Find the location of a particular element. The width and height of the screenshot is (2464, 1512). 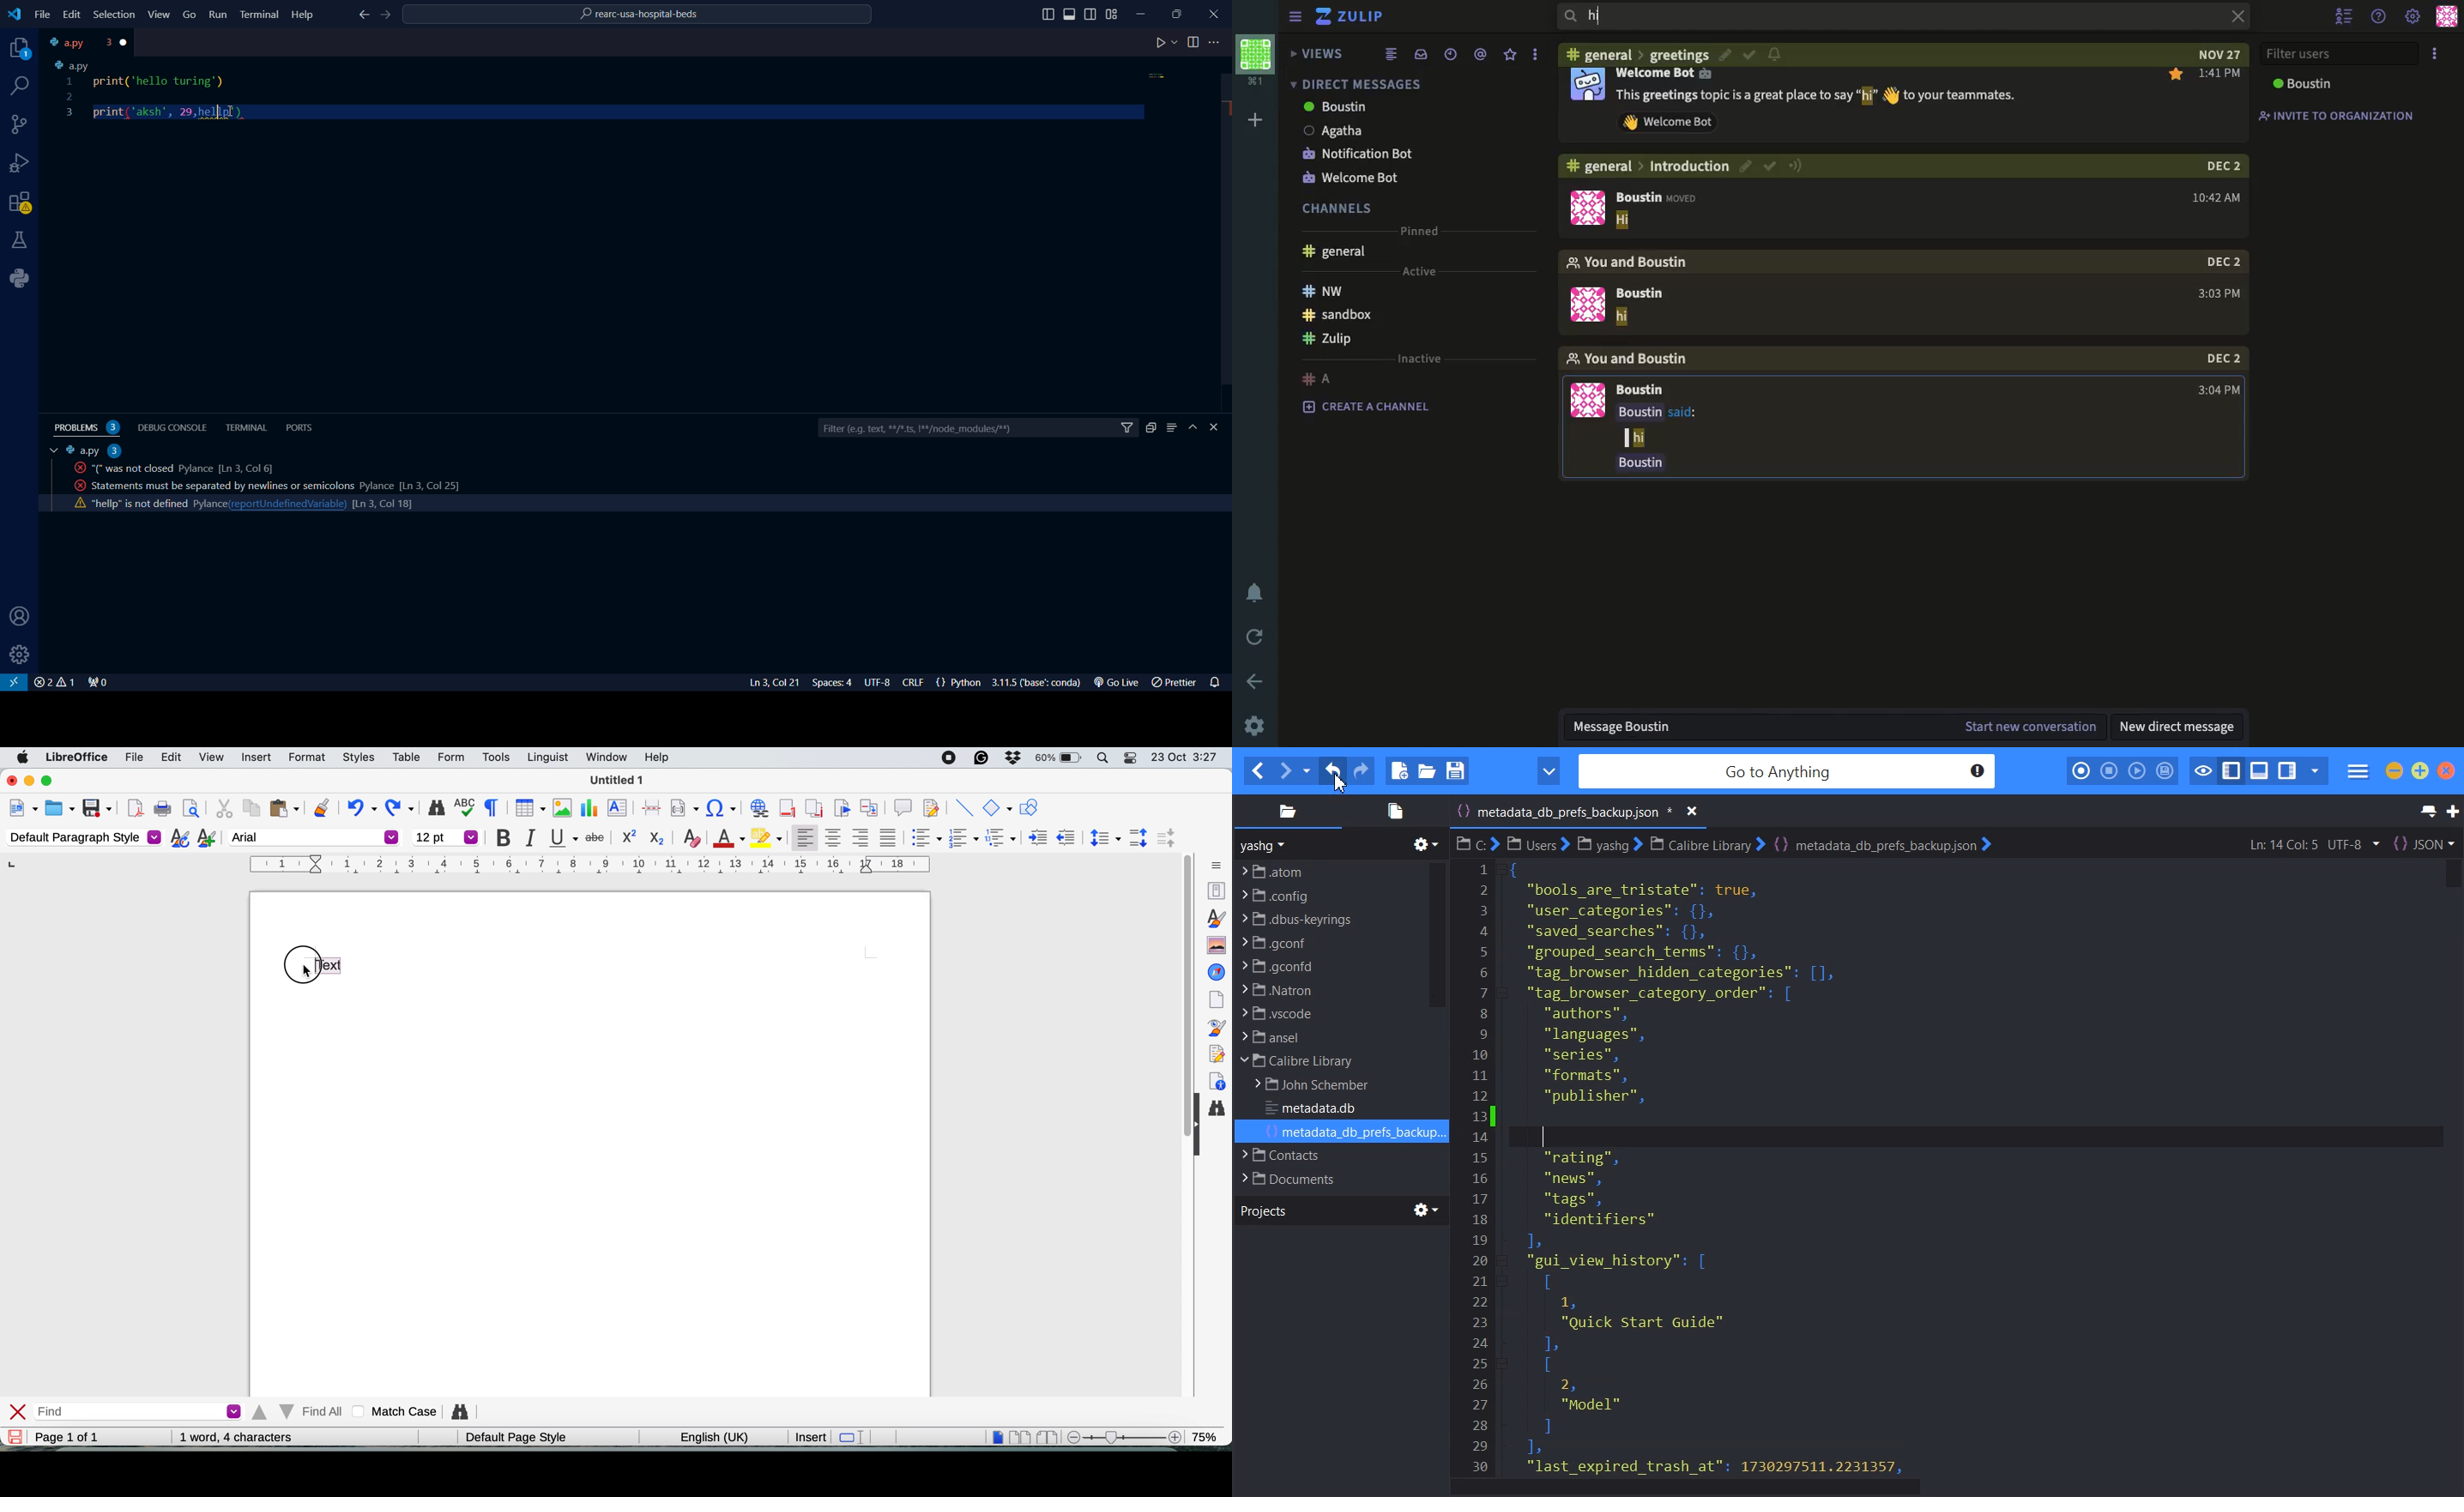

start new conversation is located at coordinates (2029, 727).